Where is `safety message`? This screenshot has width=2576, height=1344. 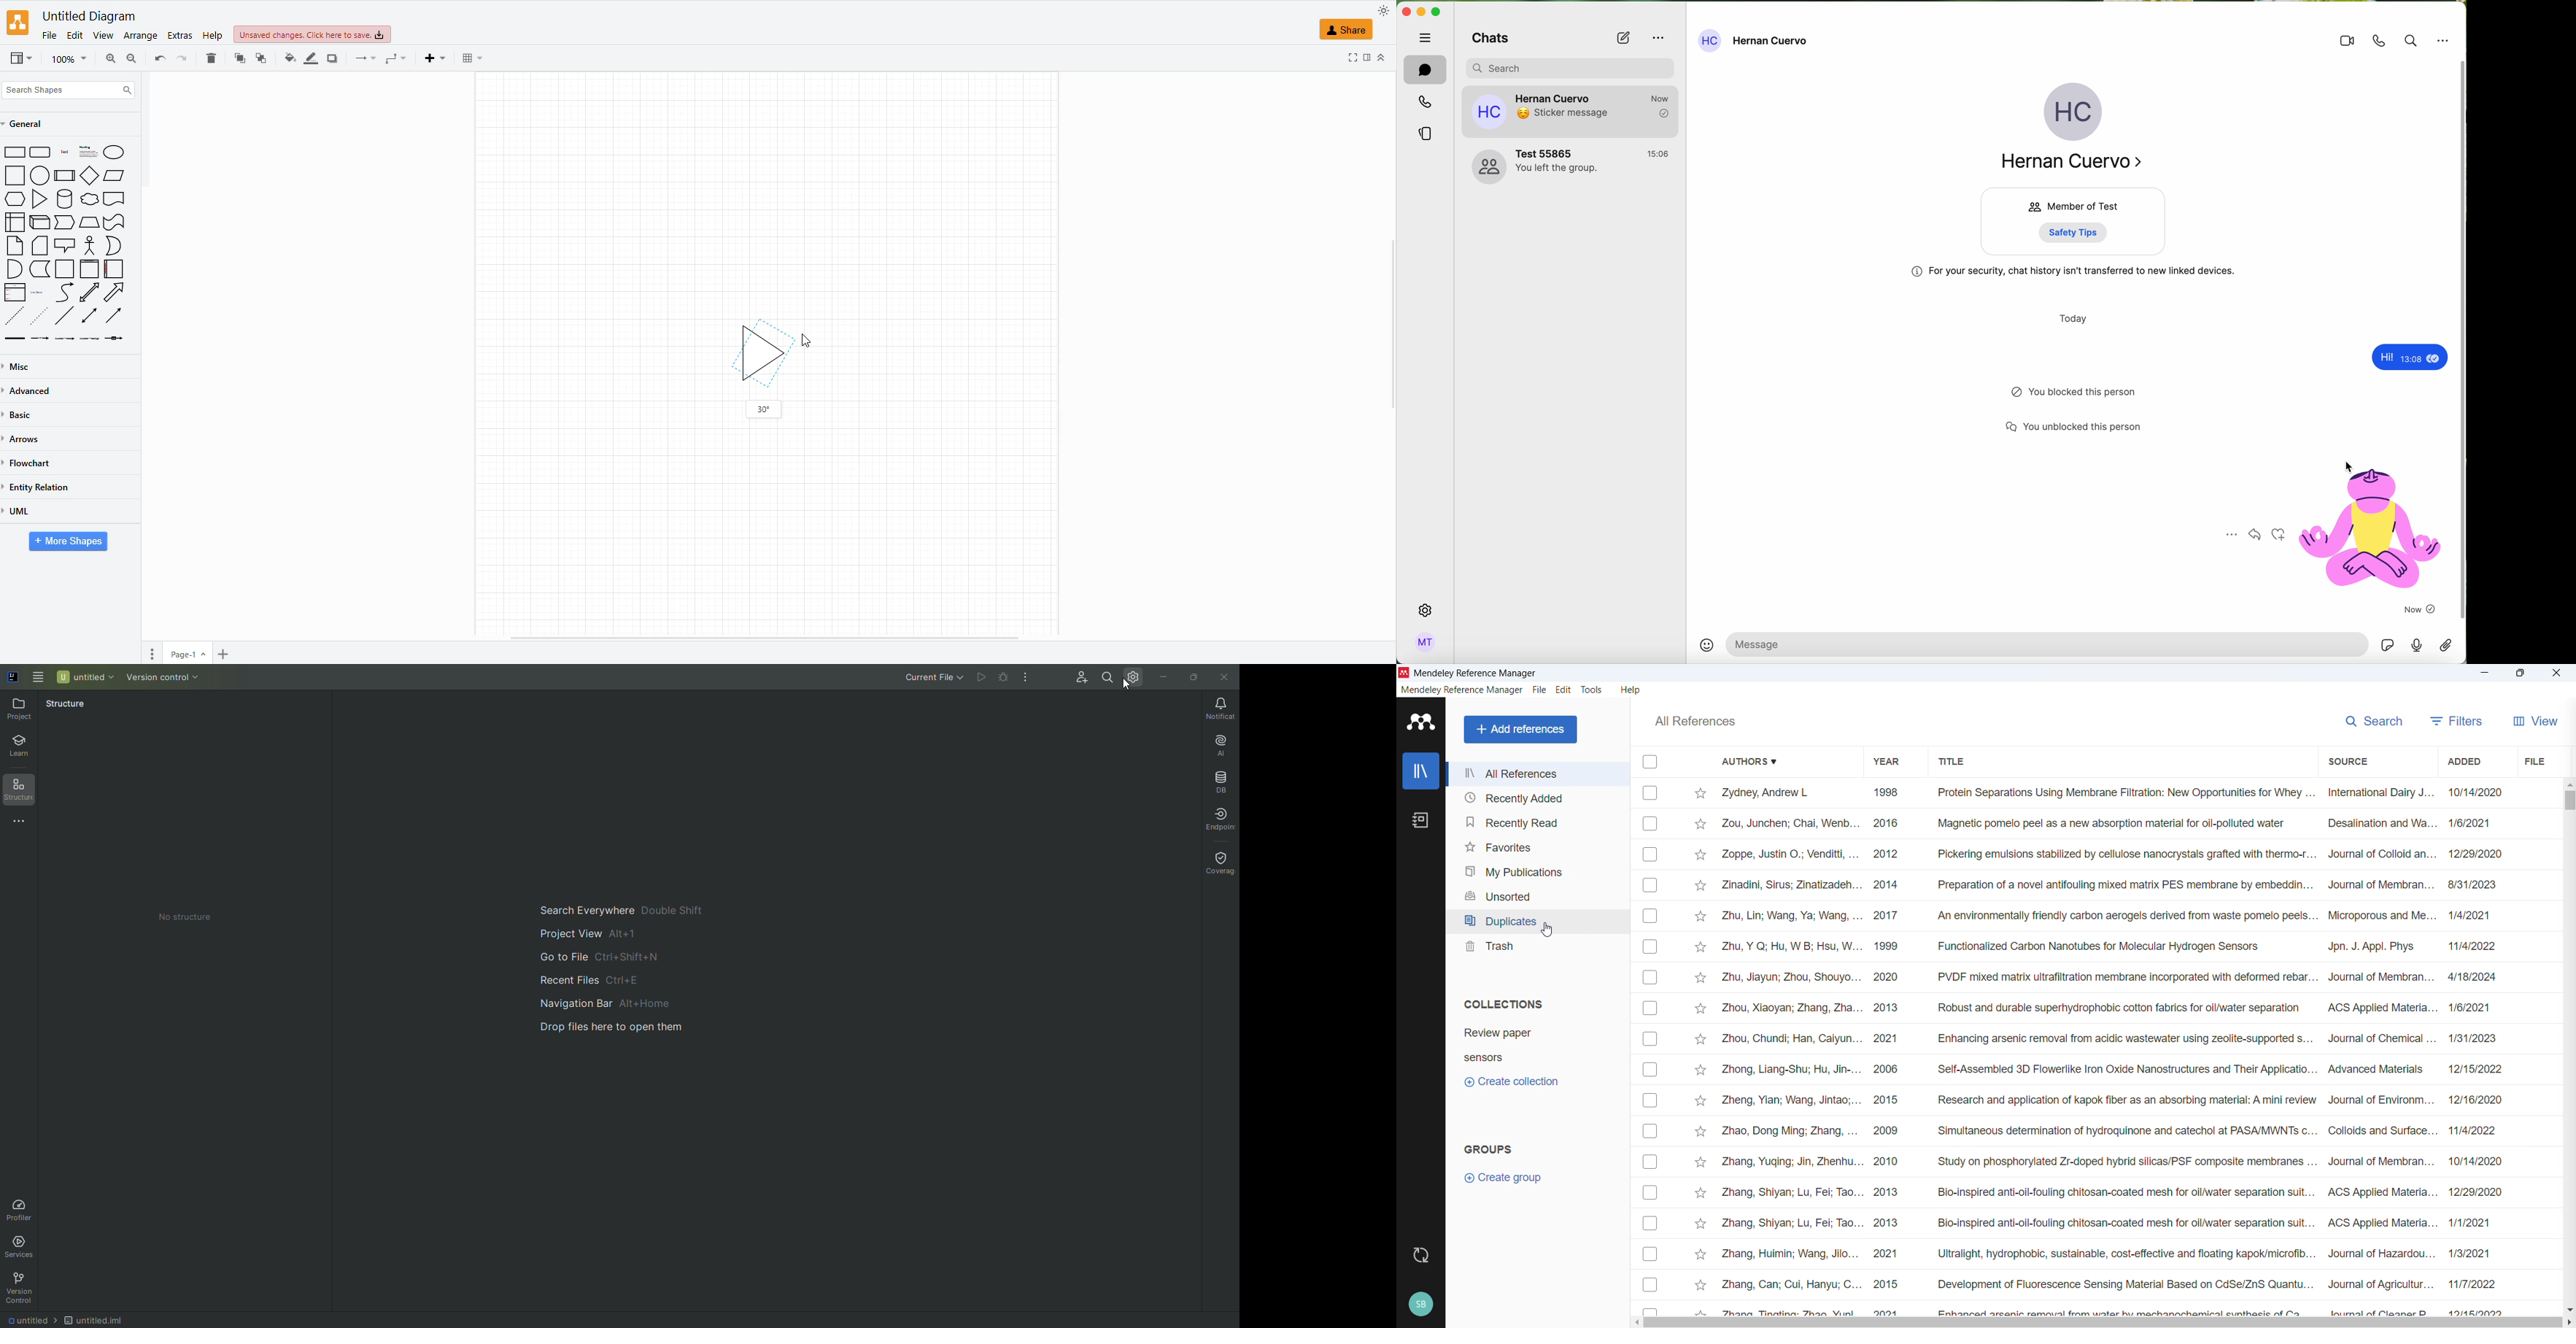
safety message is located at coordinates (2075, 273).